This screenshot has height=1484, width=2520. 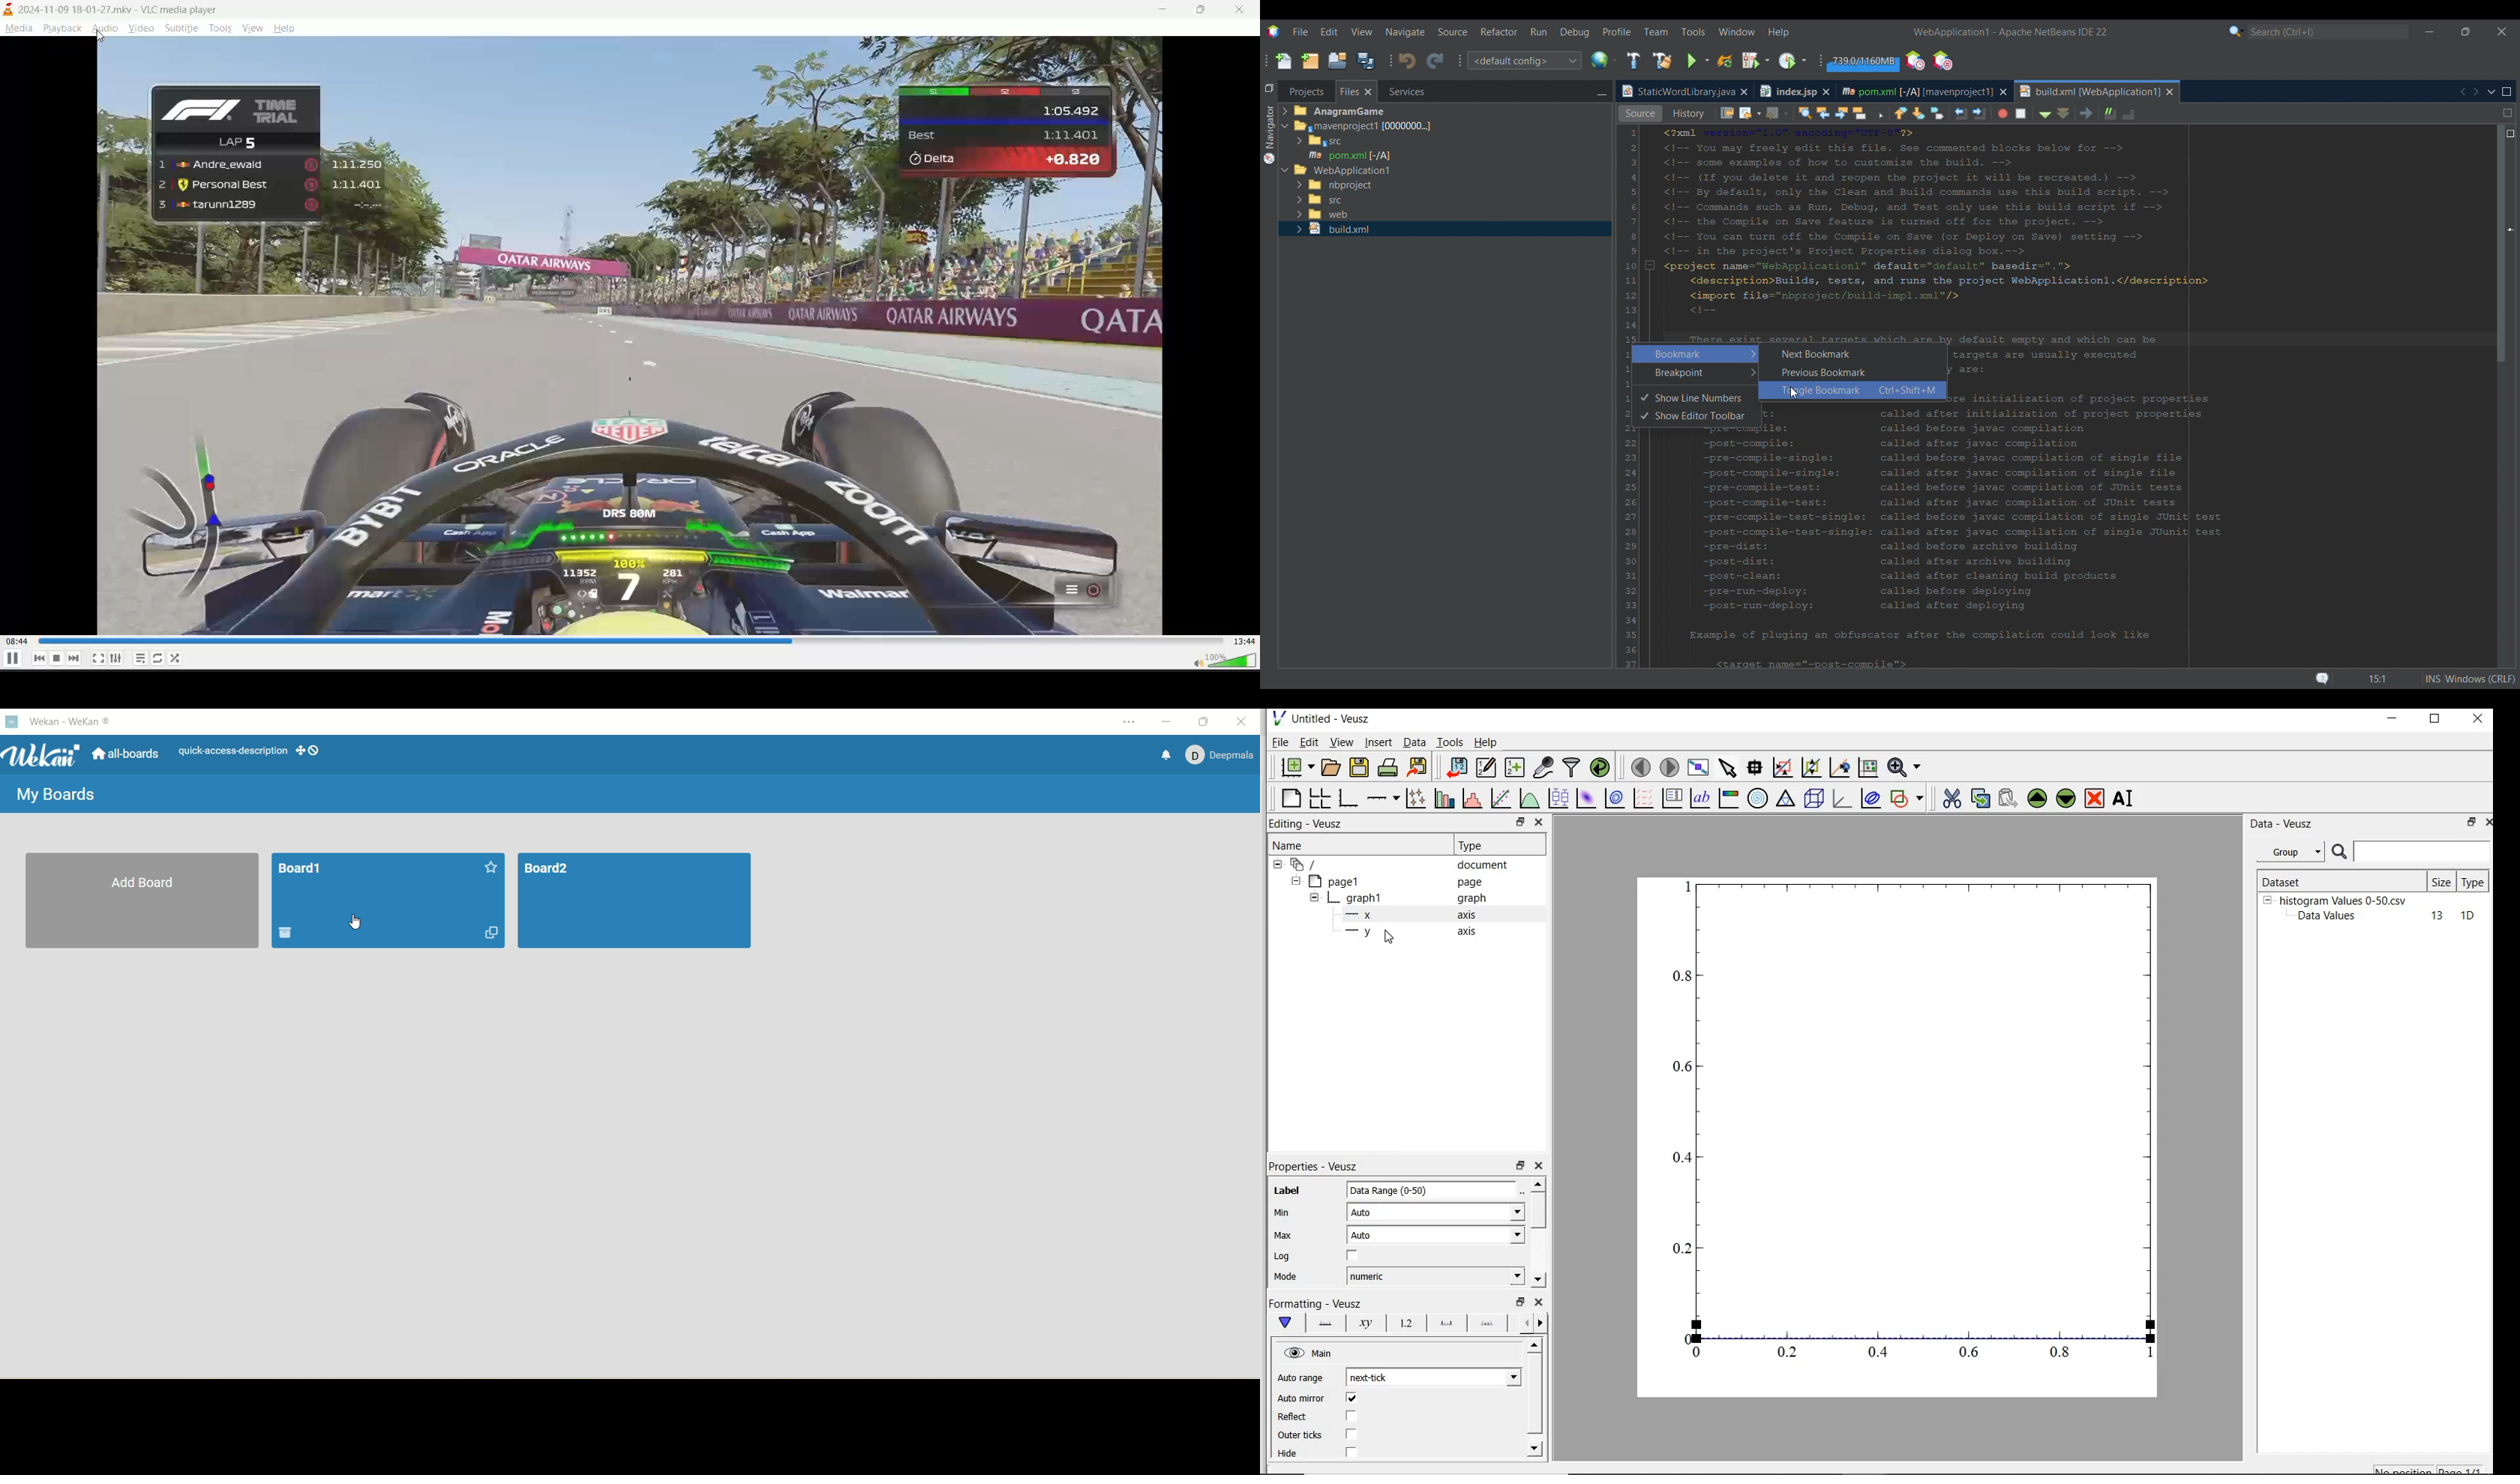 What do you see at coordinates (2510, 576) in the screenshot?
I see `Markers` at bounding box center [2510, 576].